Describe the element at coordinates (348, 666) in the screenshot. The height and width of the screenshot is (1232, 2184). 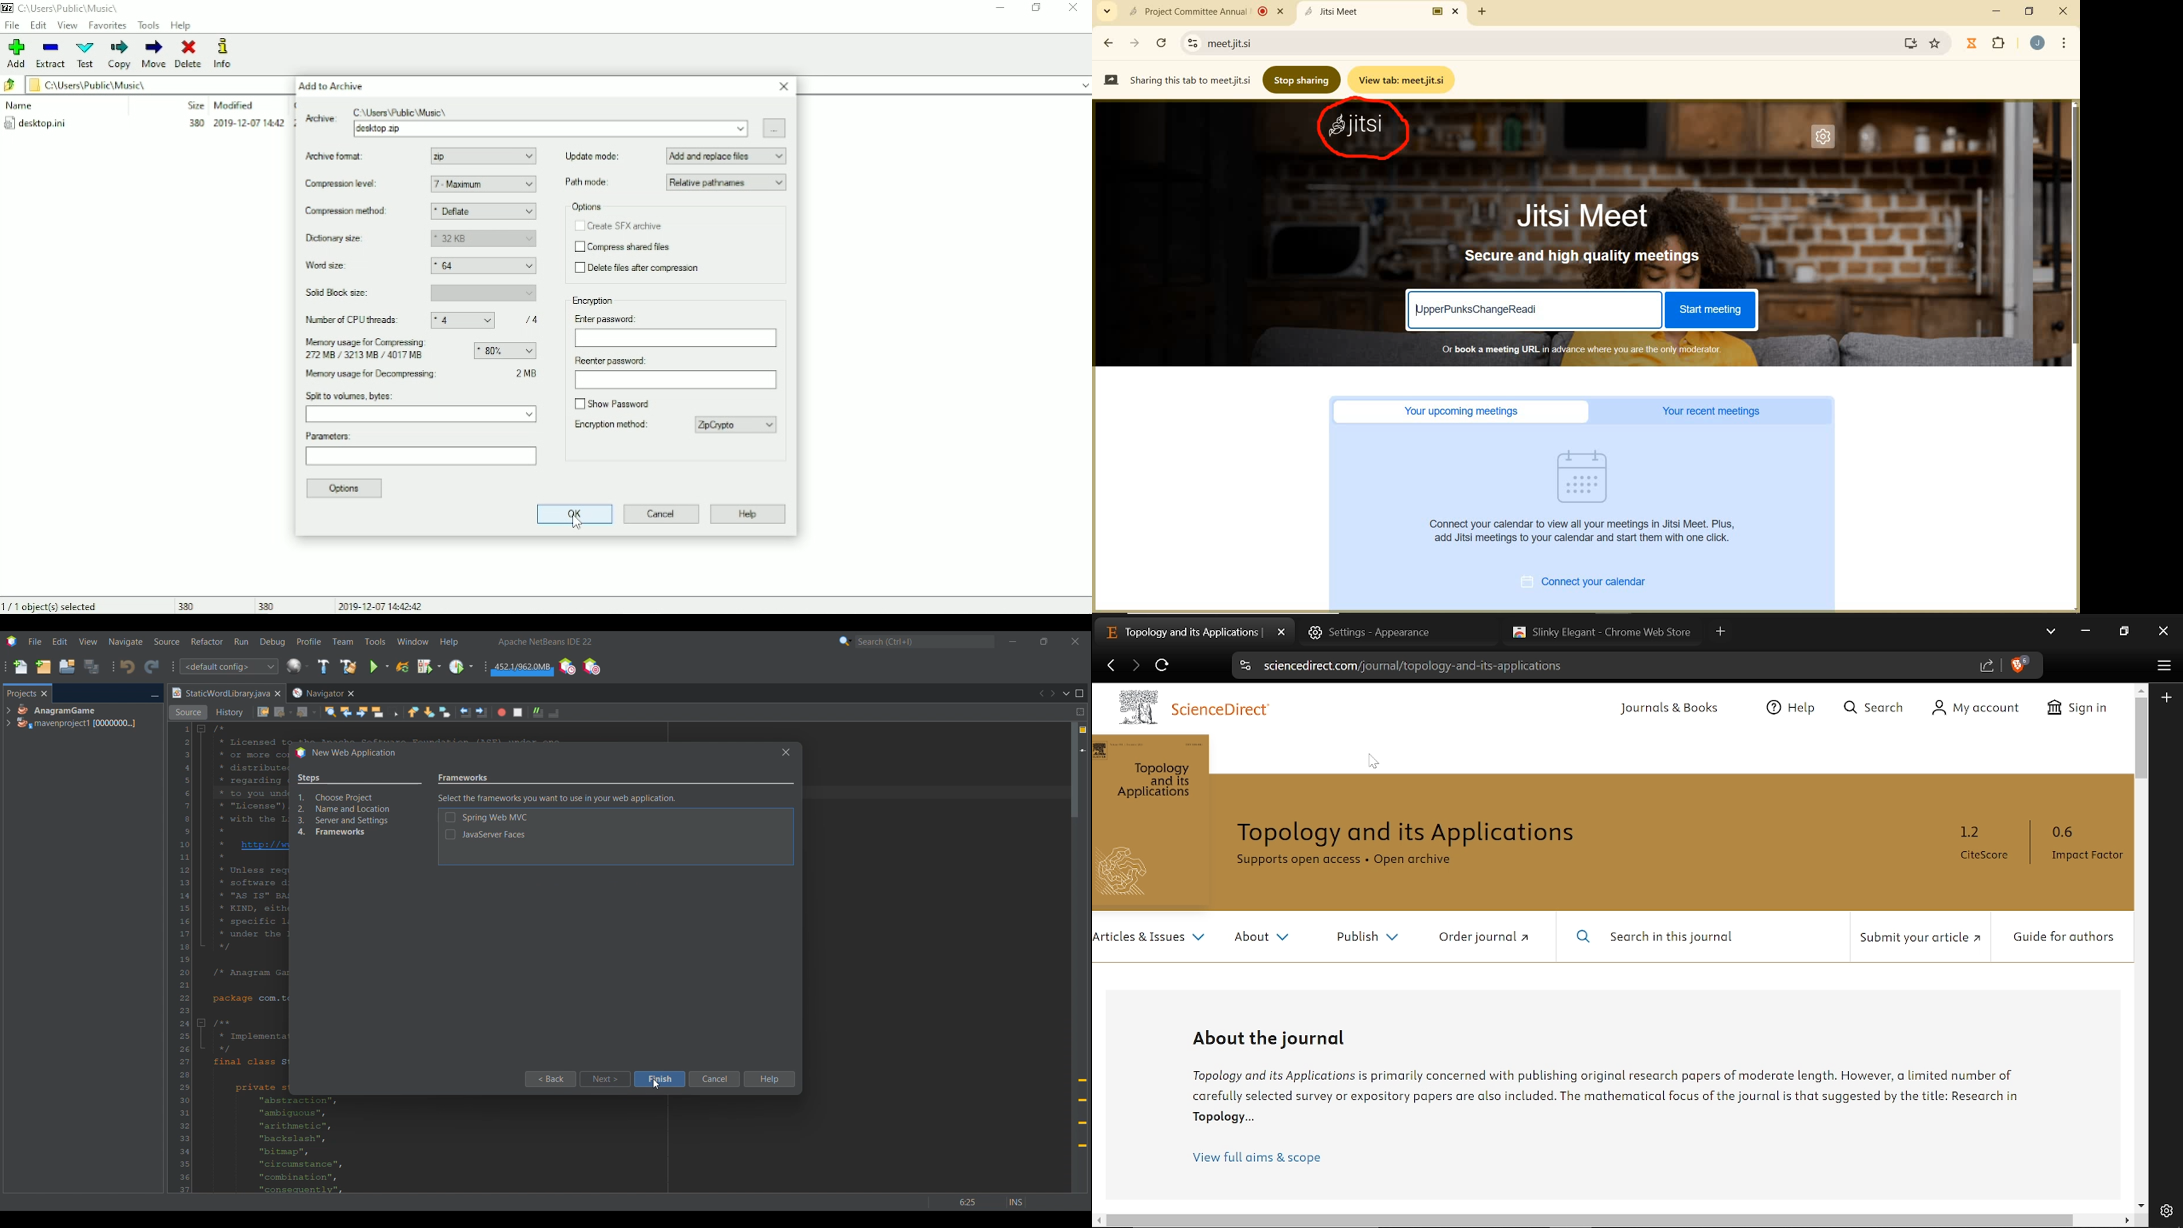
I see `Clean and build main project` at that location.